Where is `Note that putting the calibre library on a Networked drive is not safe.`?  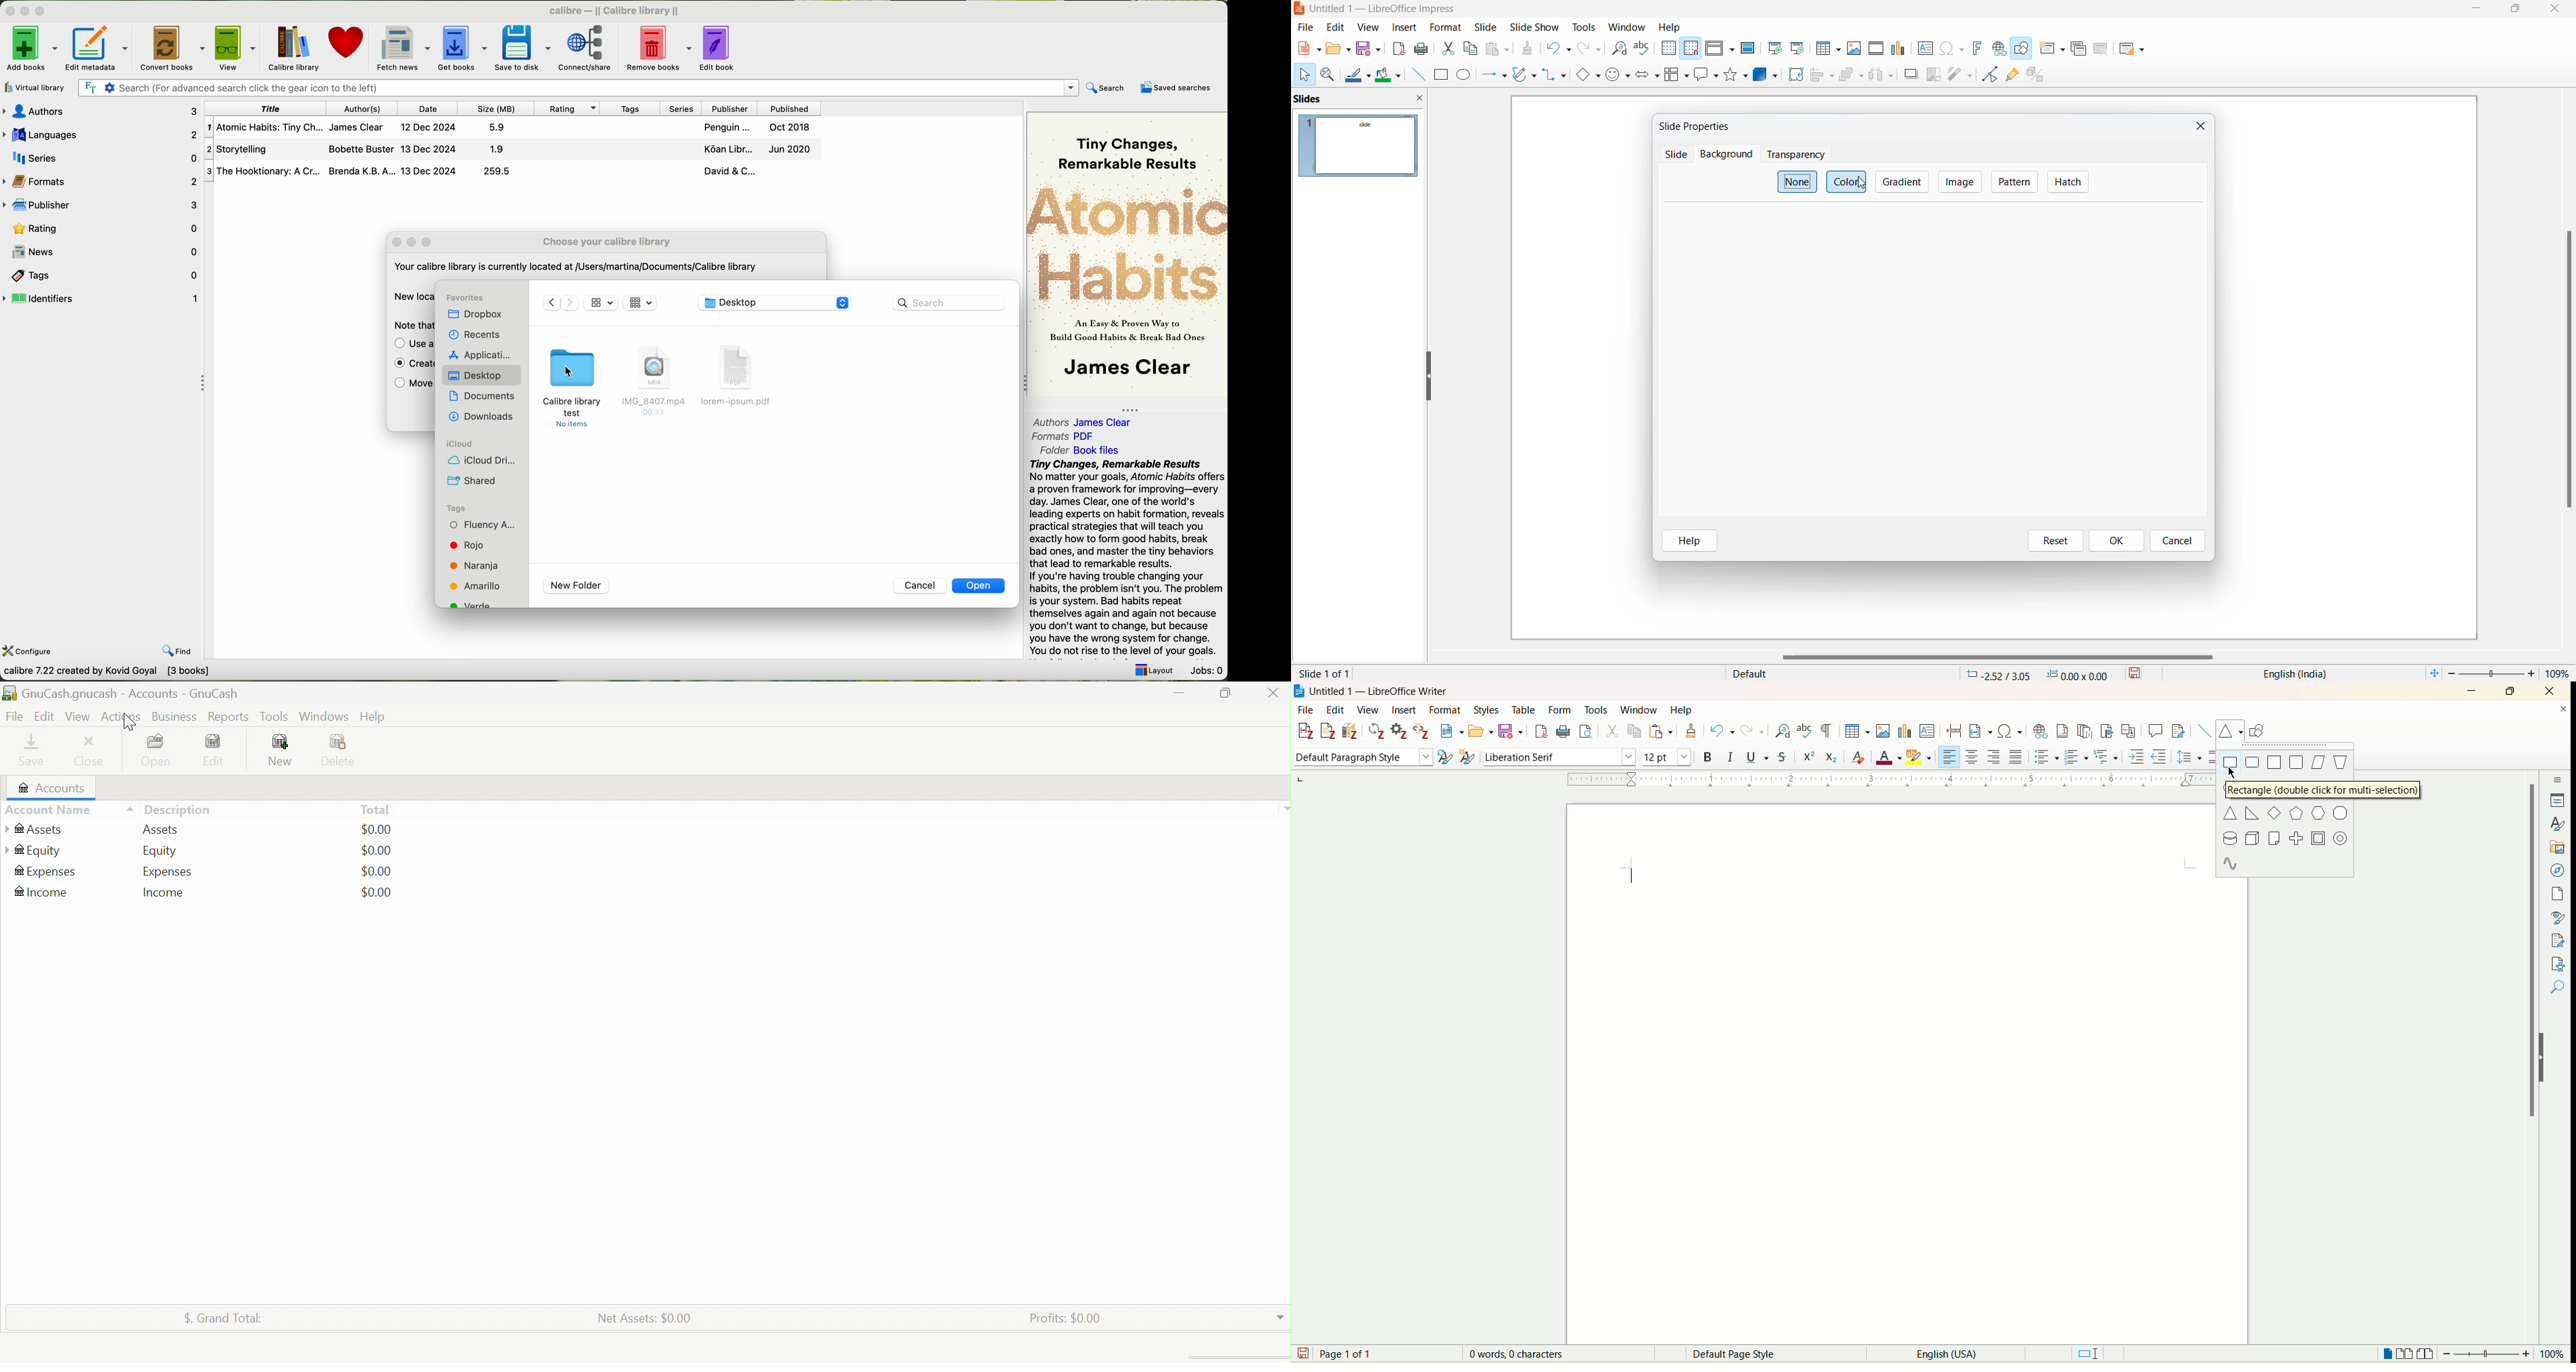
Note that putting the calibre library on a Networked drive is not safe. is located at coordinates (410, 326).